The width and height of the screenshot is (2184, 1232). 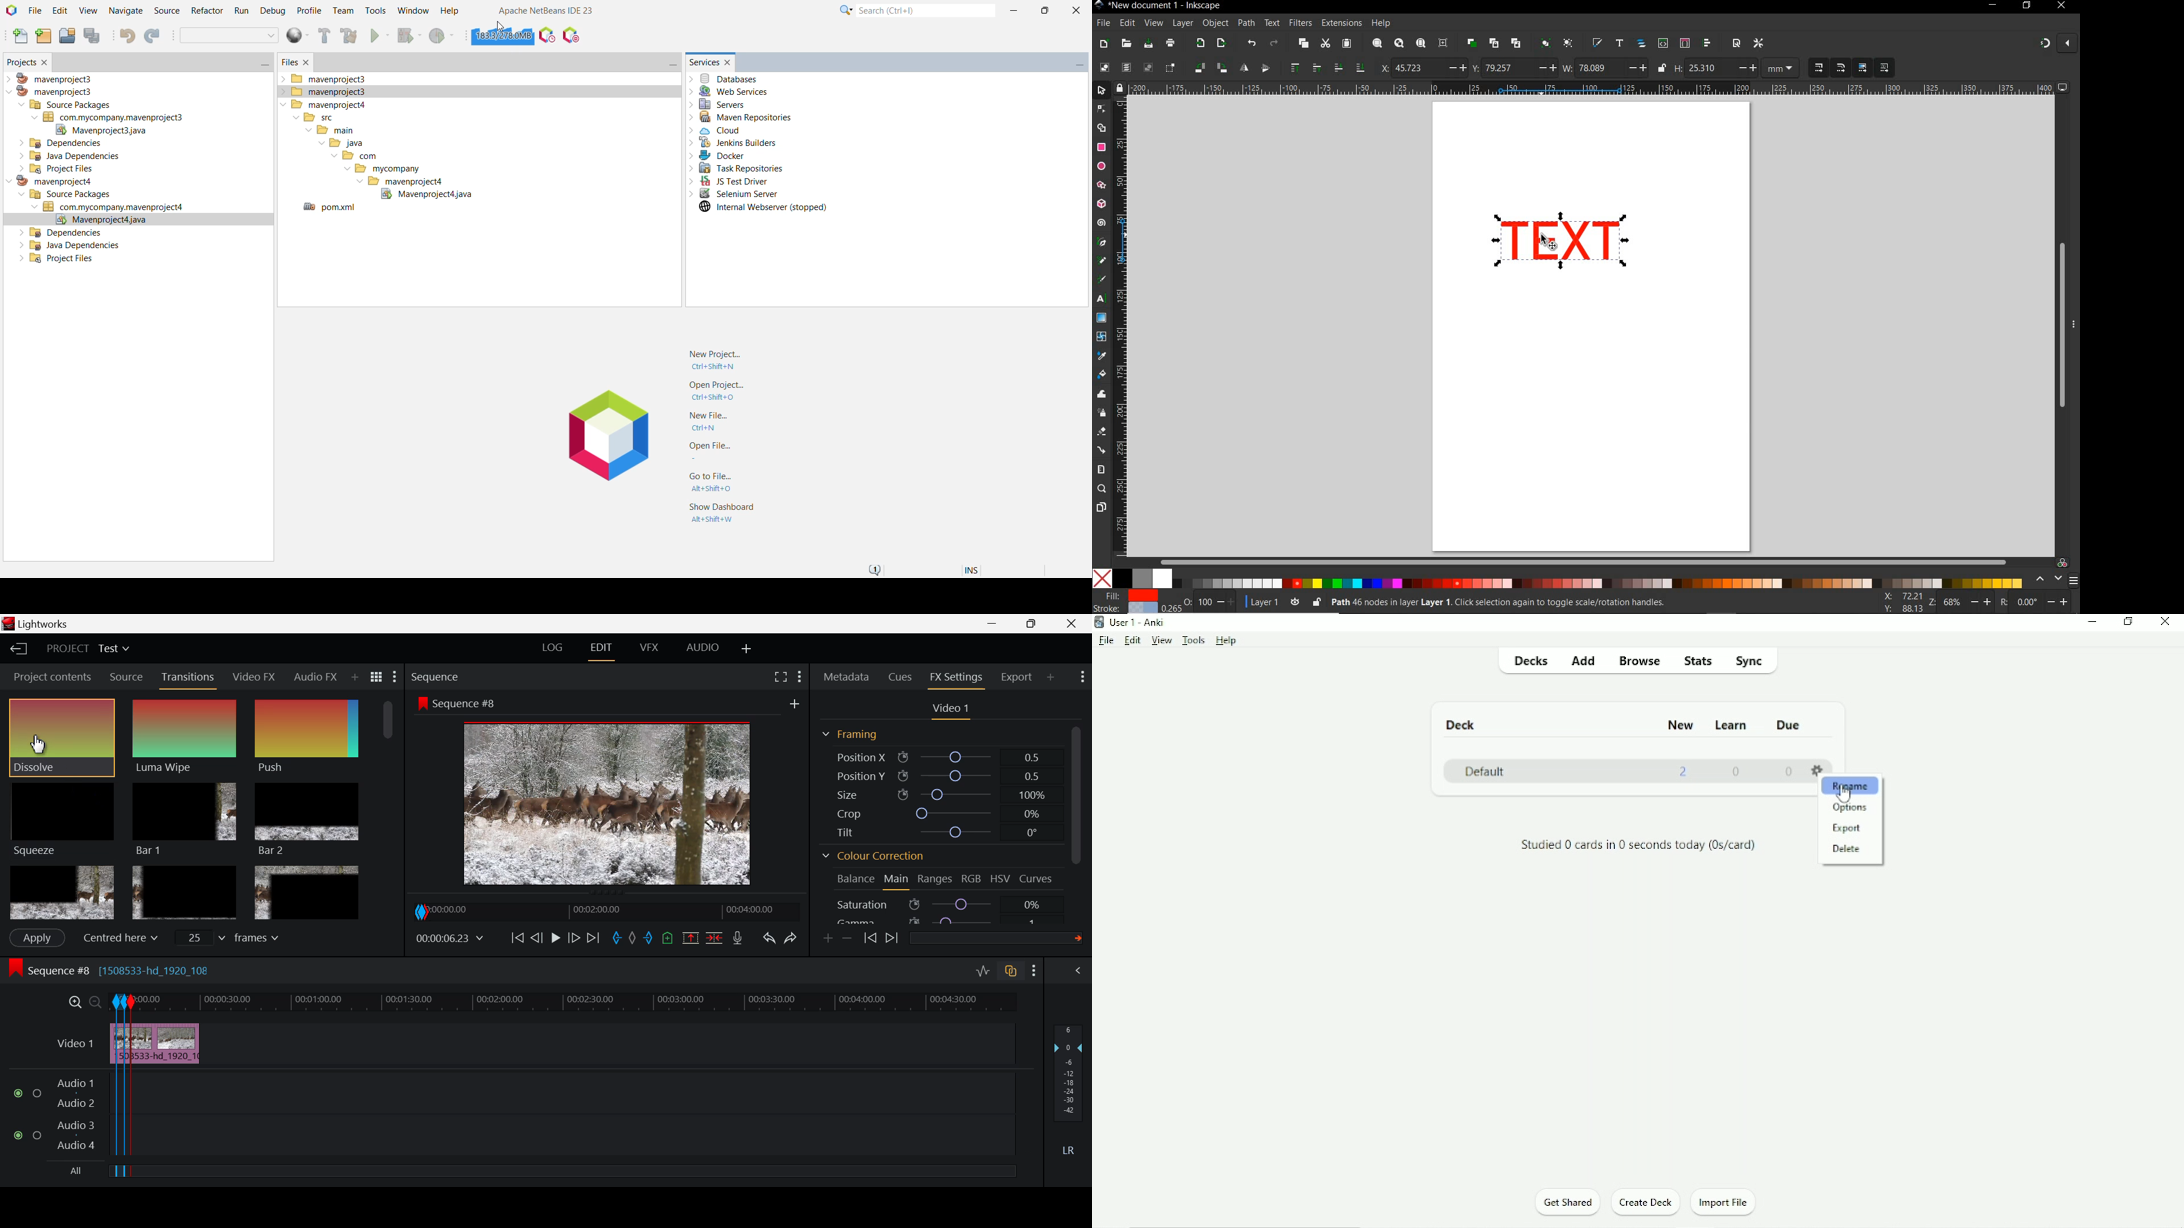 What do you see at coordinates (88, 650) in the screenshot?
I see `Project Title` at bounding box center [88, 650].